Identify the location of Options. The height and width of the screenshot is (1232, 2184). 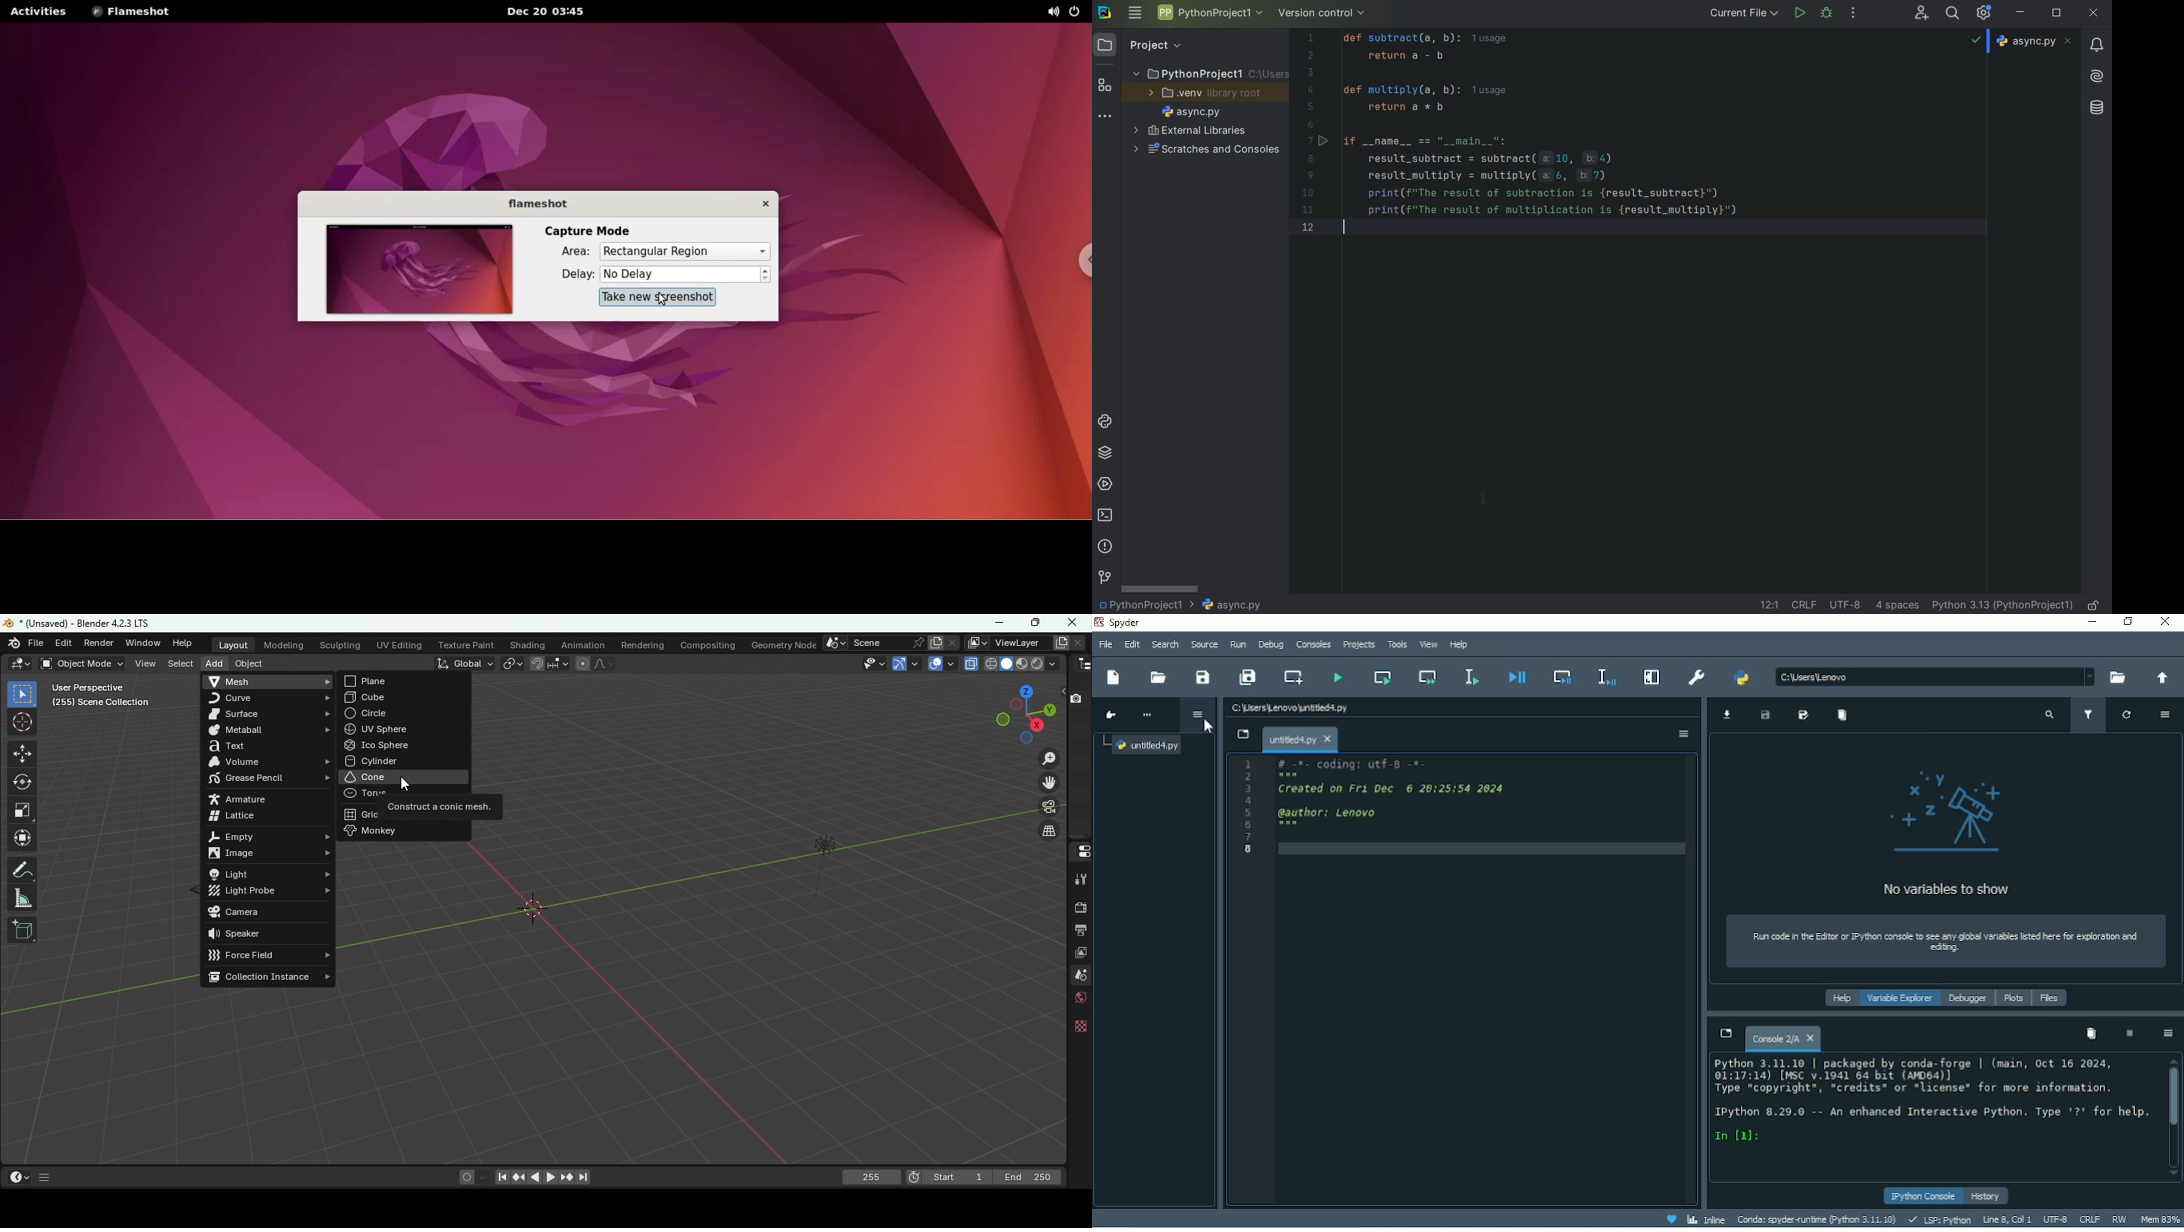
(1684, 734).